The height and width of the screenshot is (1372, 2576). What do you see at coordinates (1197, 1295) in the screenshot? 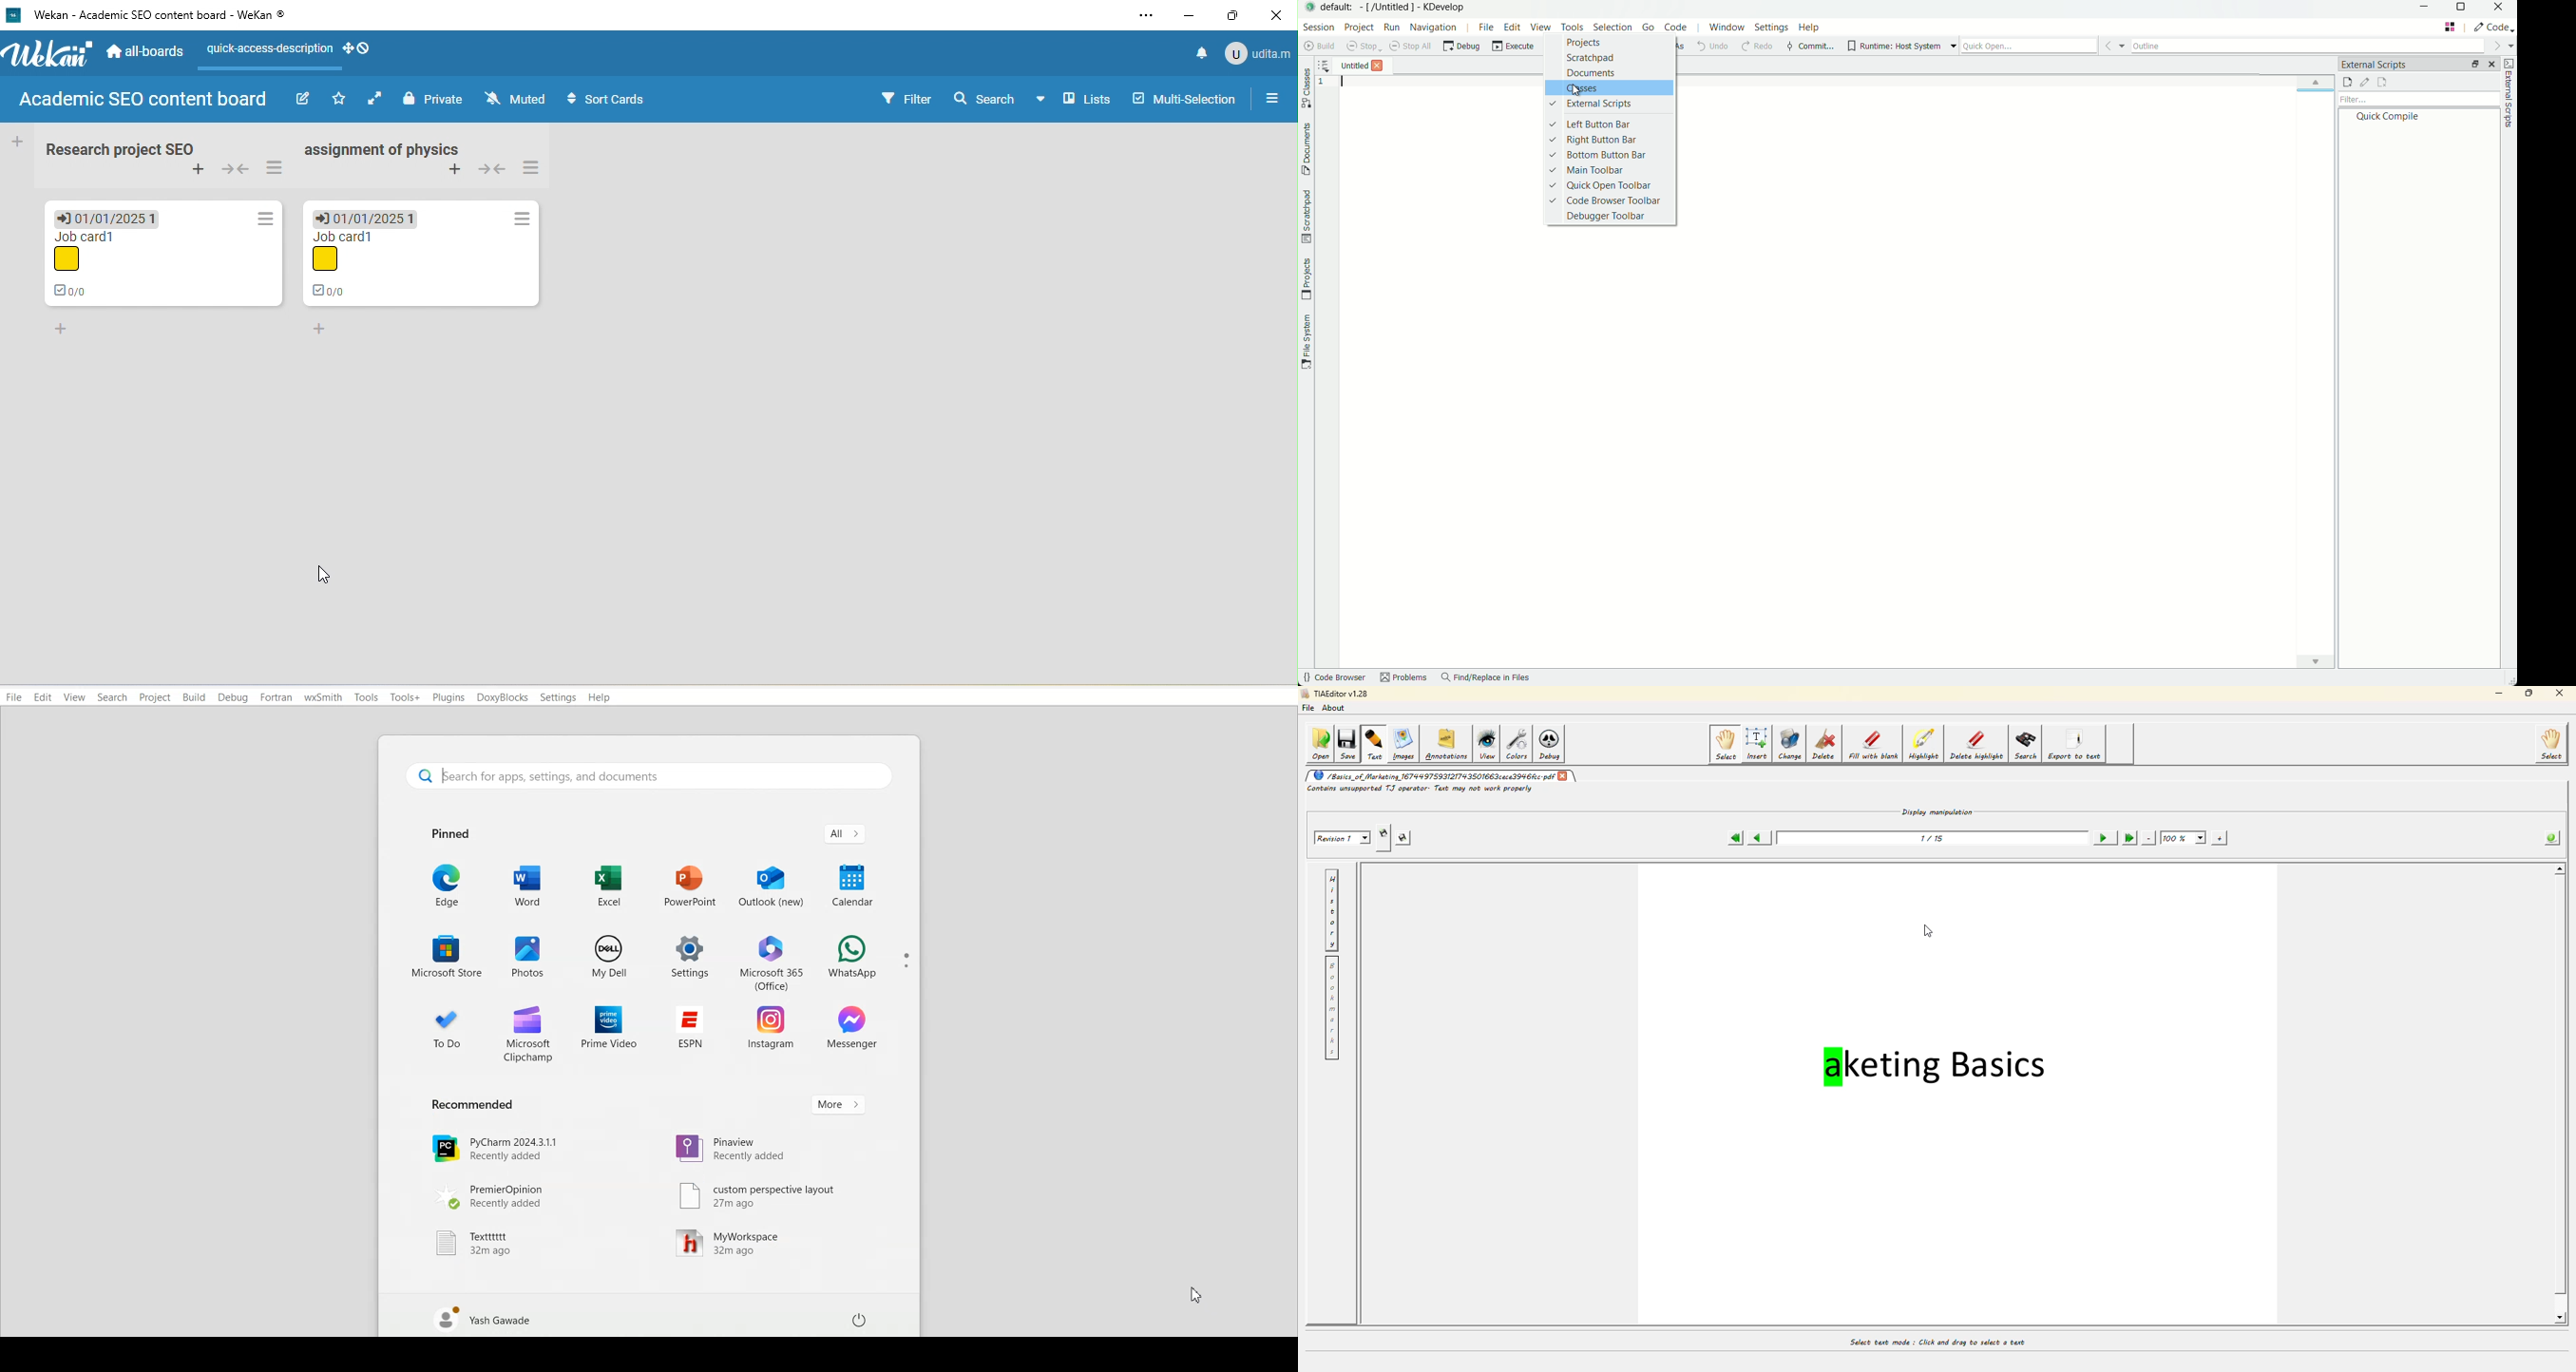
I see `Cursor` at bounding box center [1197, 1295].